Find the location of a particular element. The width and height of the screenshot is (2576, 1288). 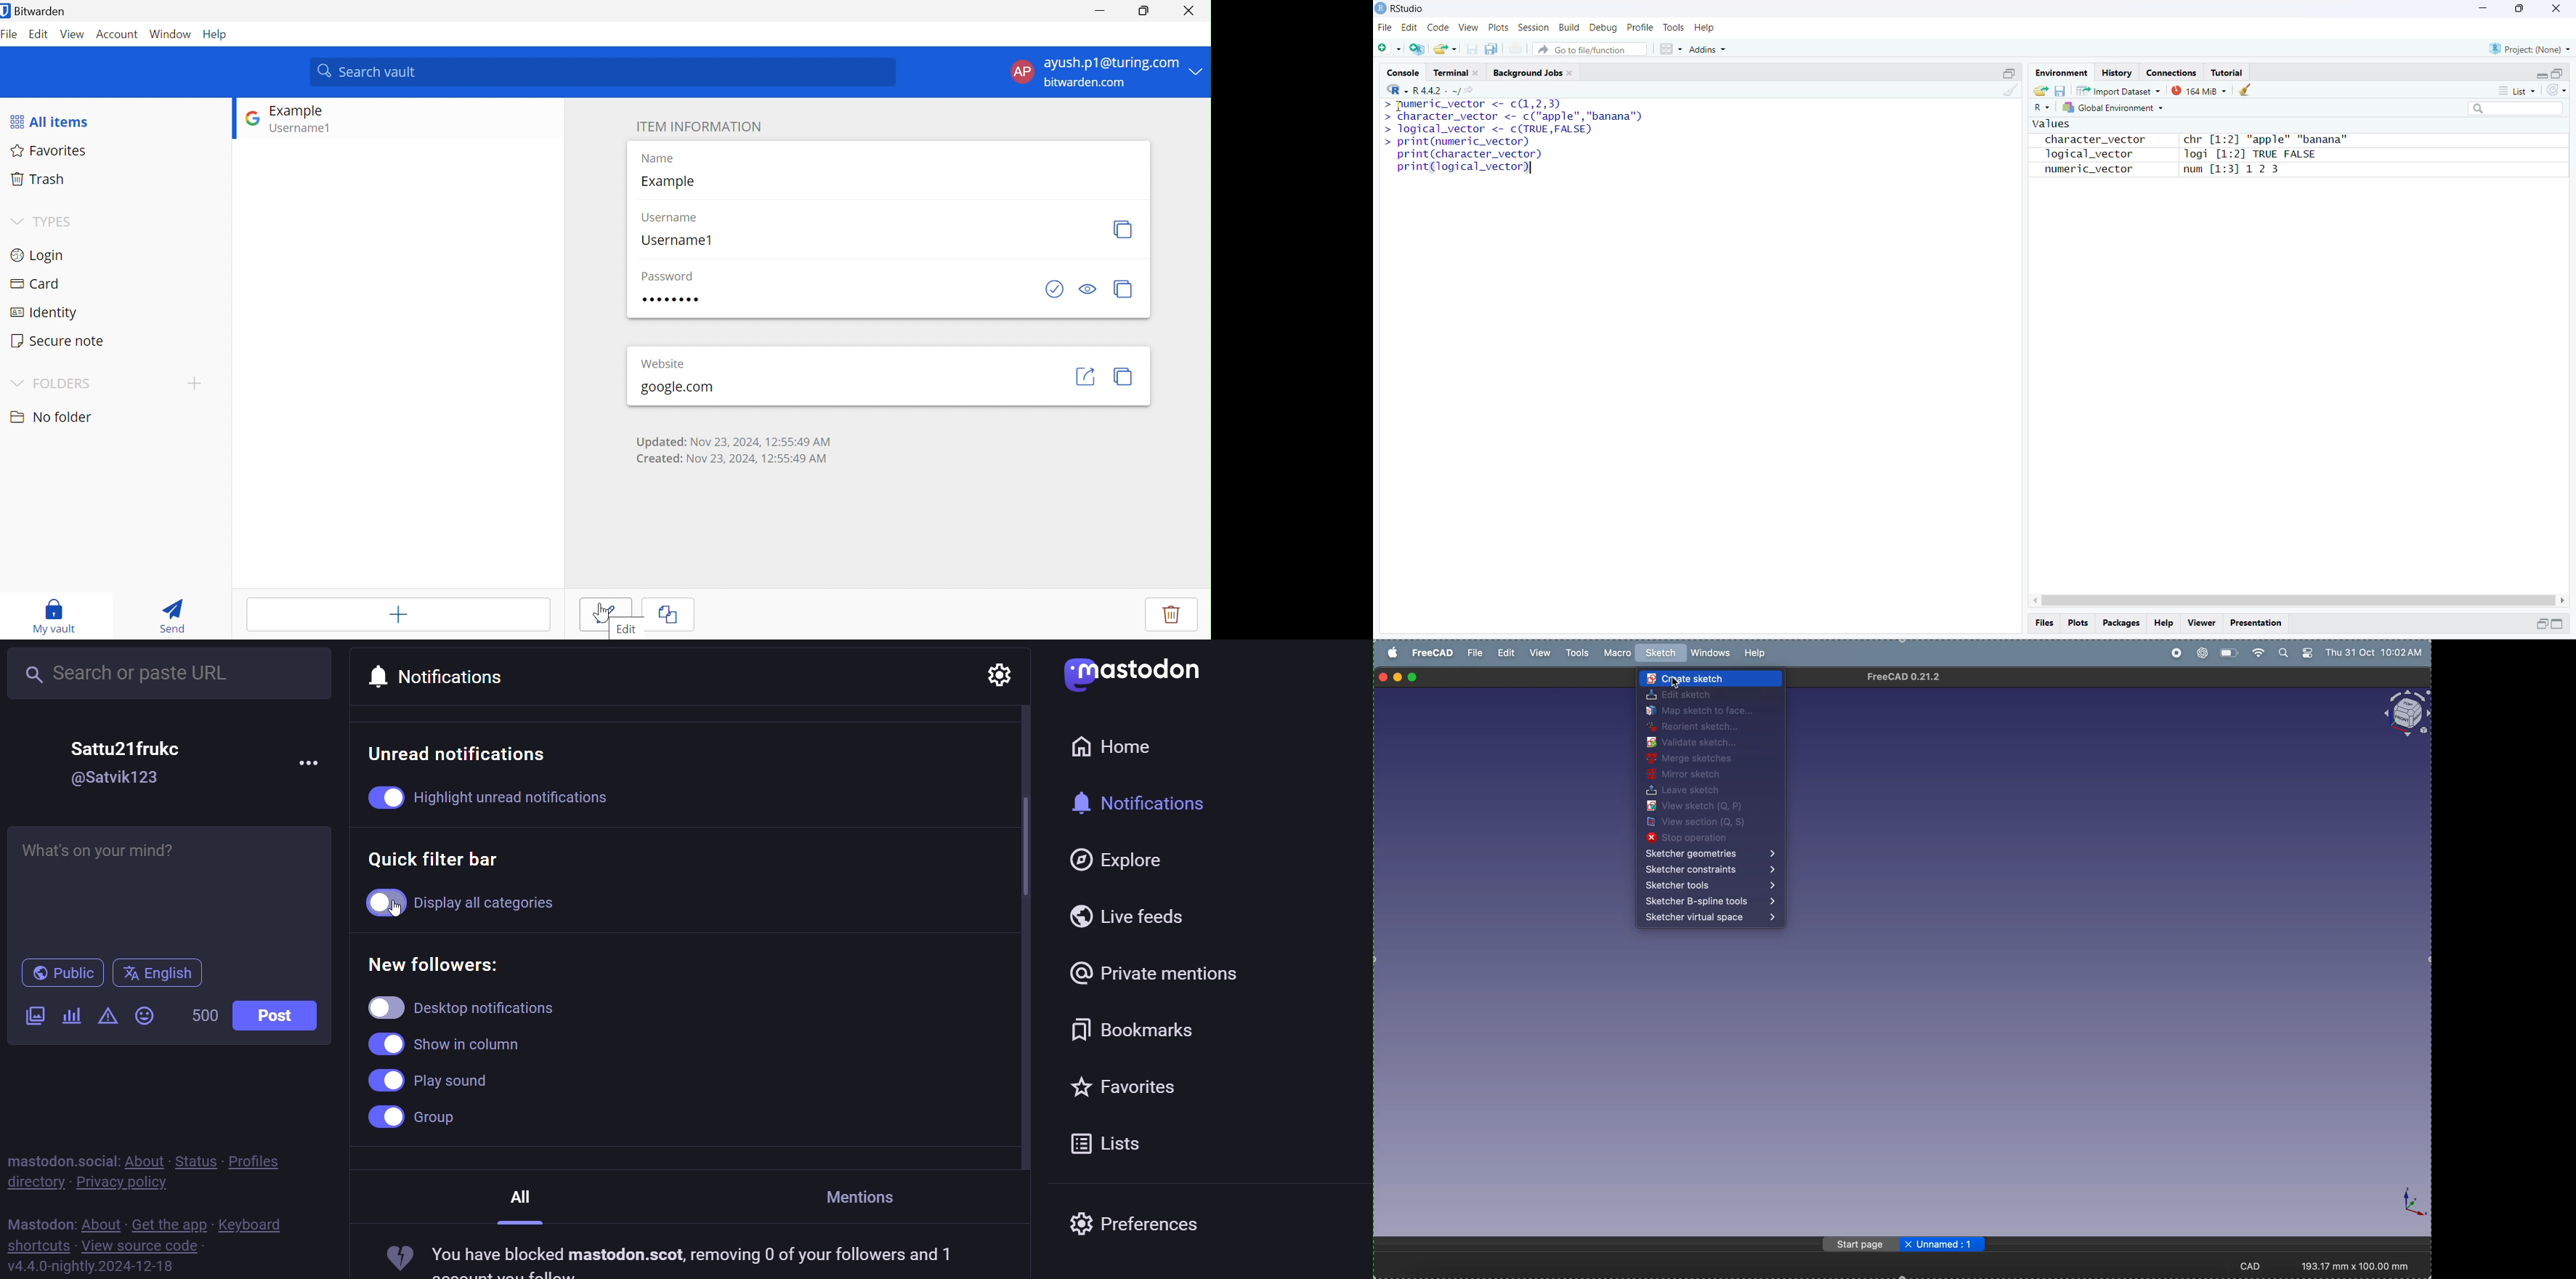

logi [1:2] TRUE FALSE is located at coordinates (2248, 155).